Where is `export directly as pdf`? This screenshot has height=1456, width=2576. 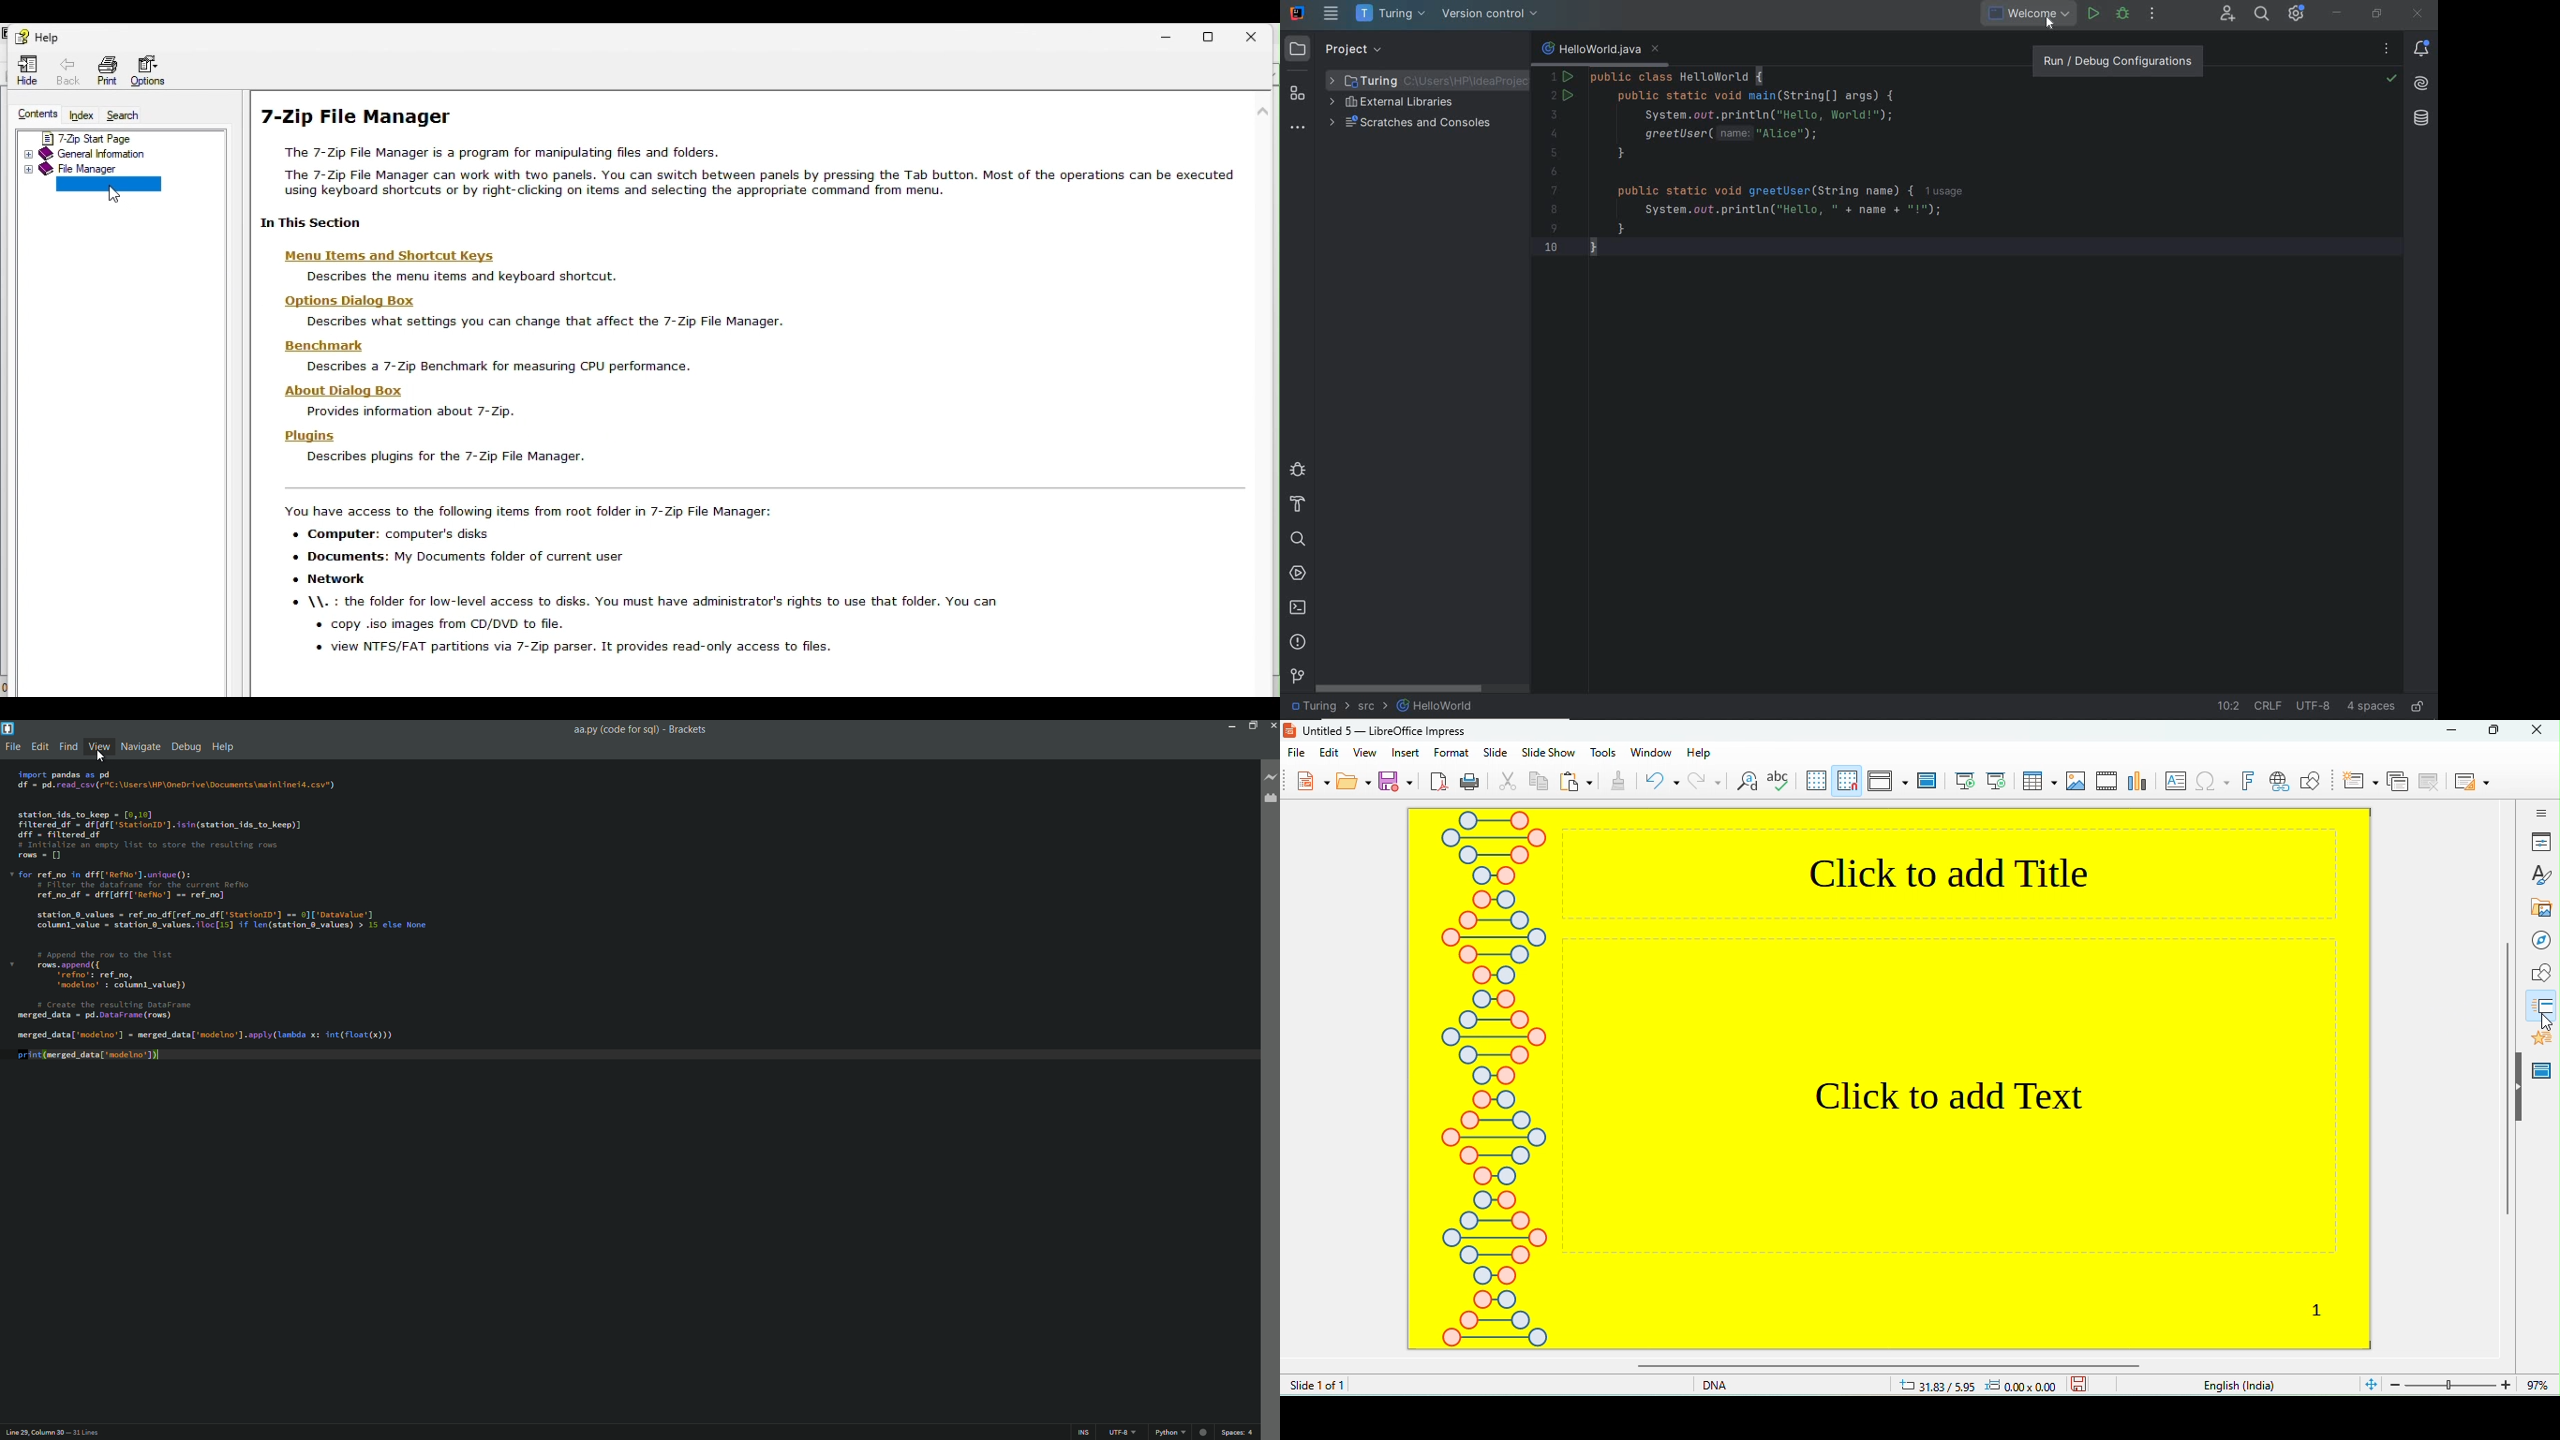 export directly as pdf is located at coordinates (1439, 784).